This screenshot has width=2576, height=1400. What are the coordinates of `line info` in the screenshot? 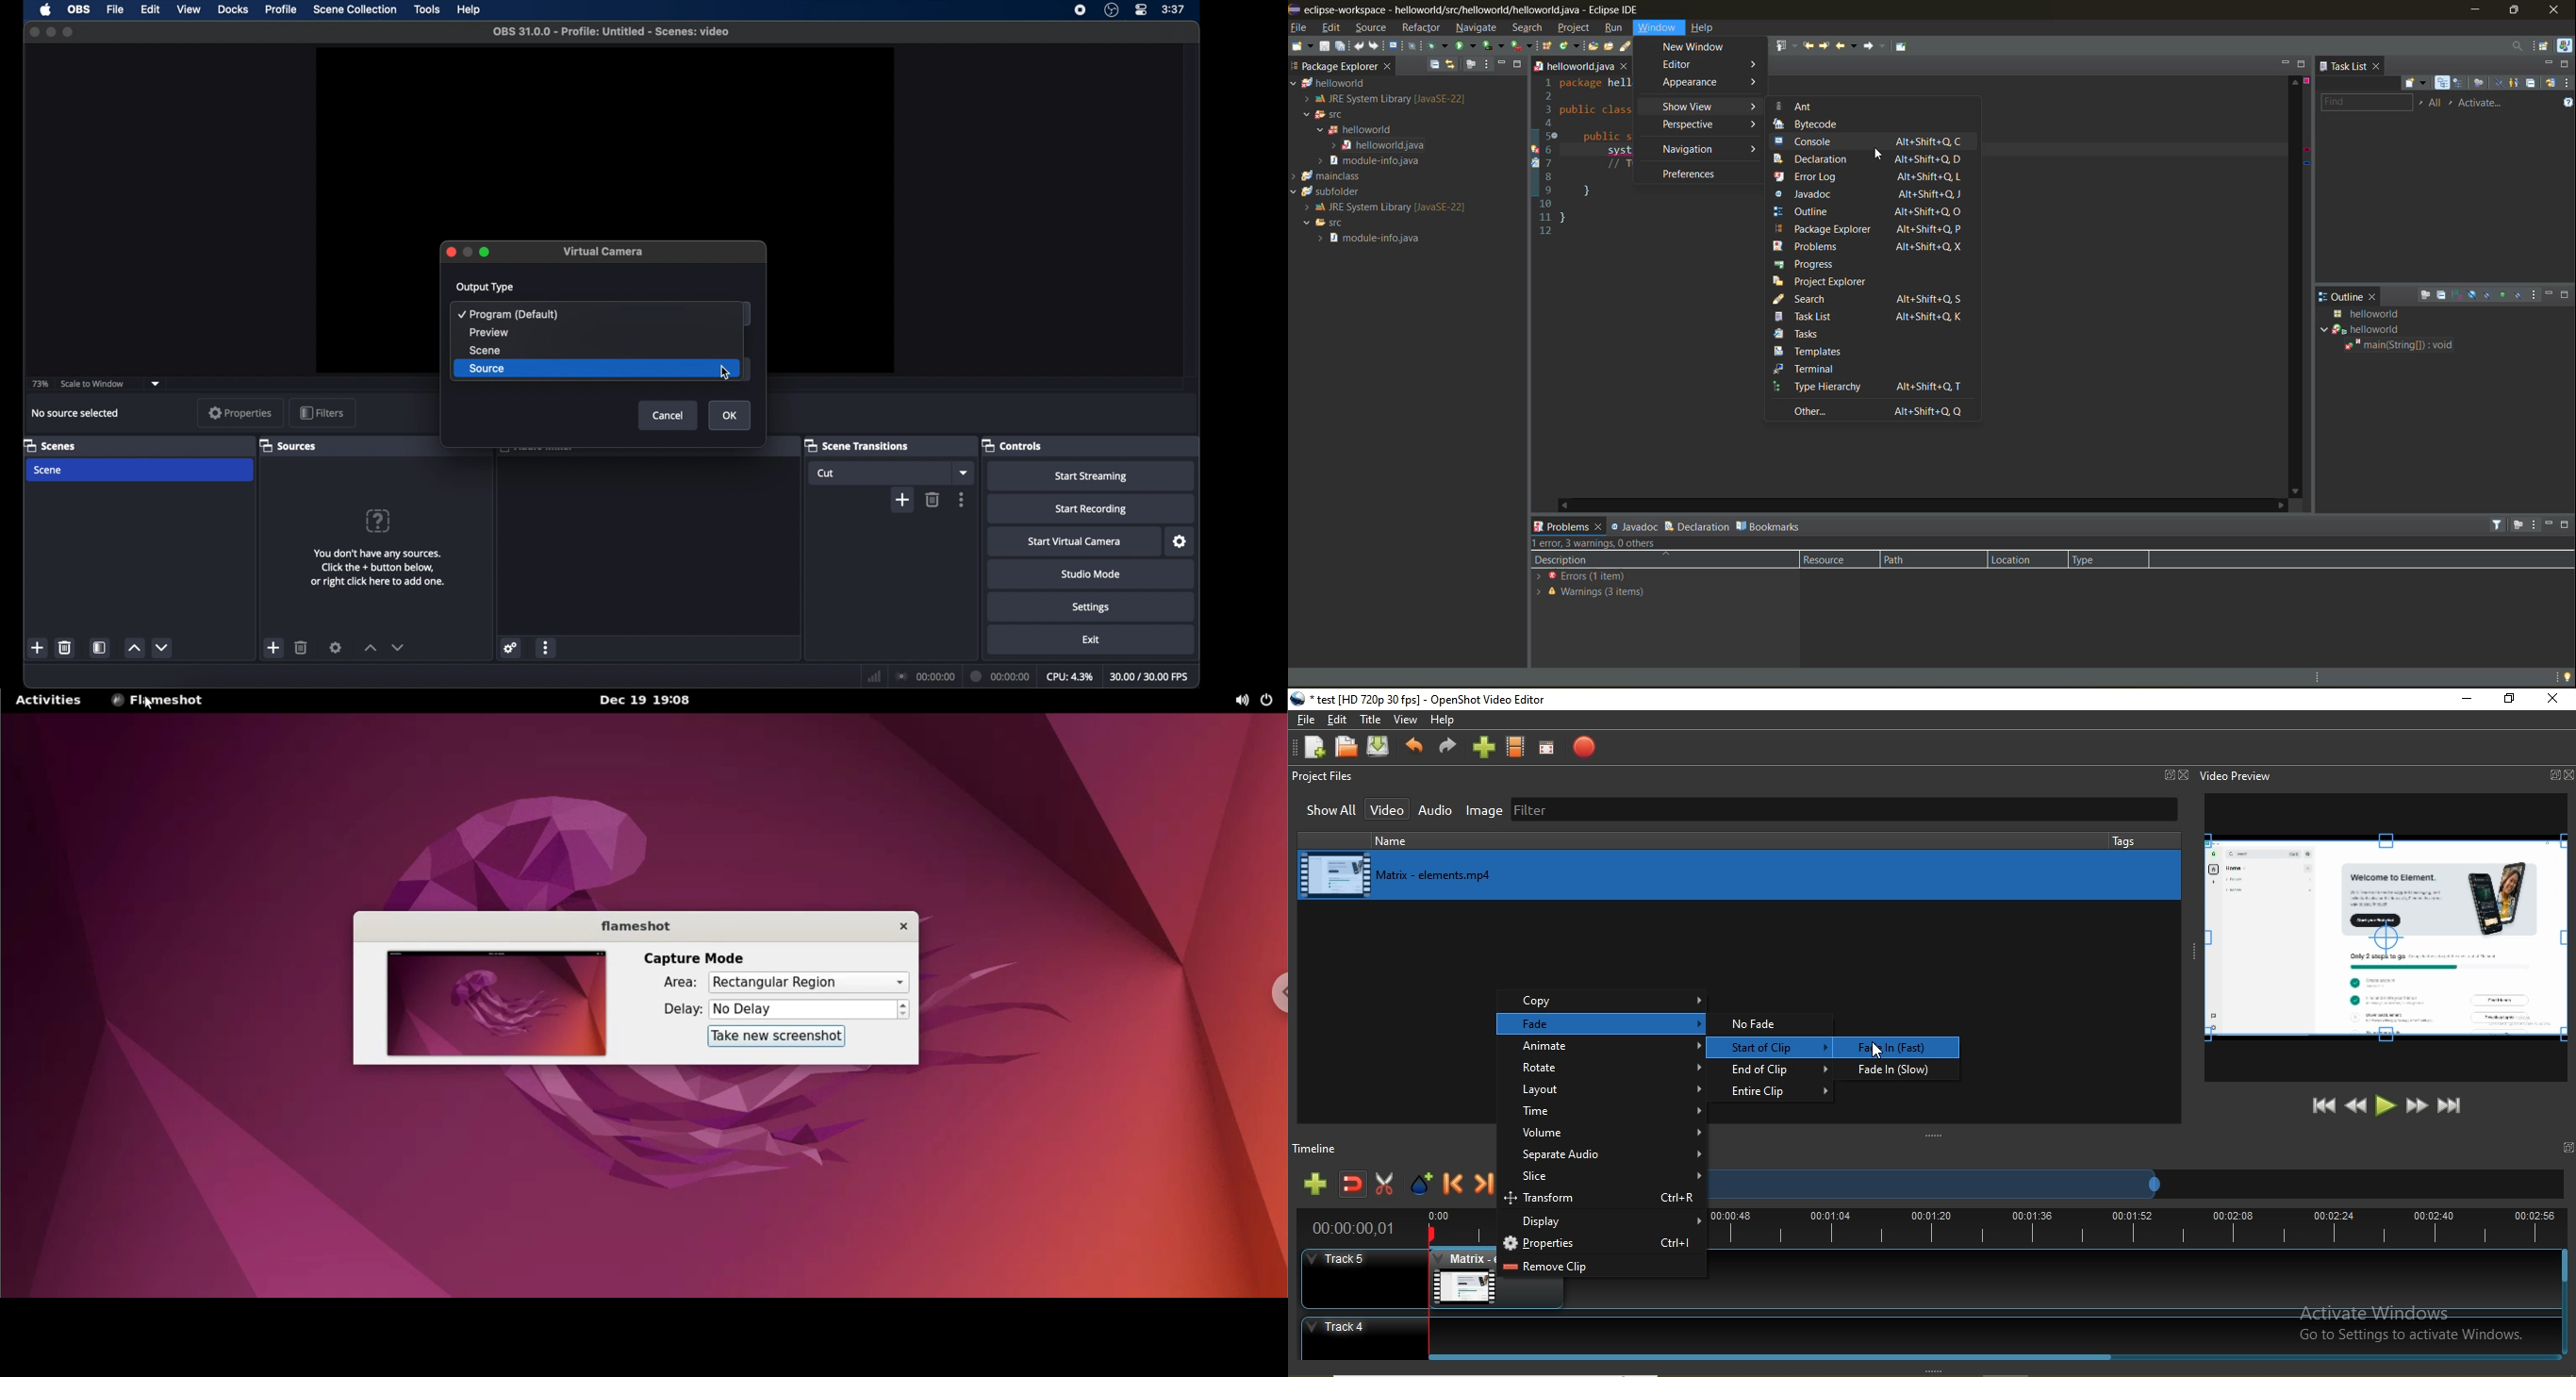 It's located at (1529, 161).